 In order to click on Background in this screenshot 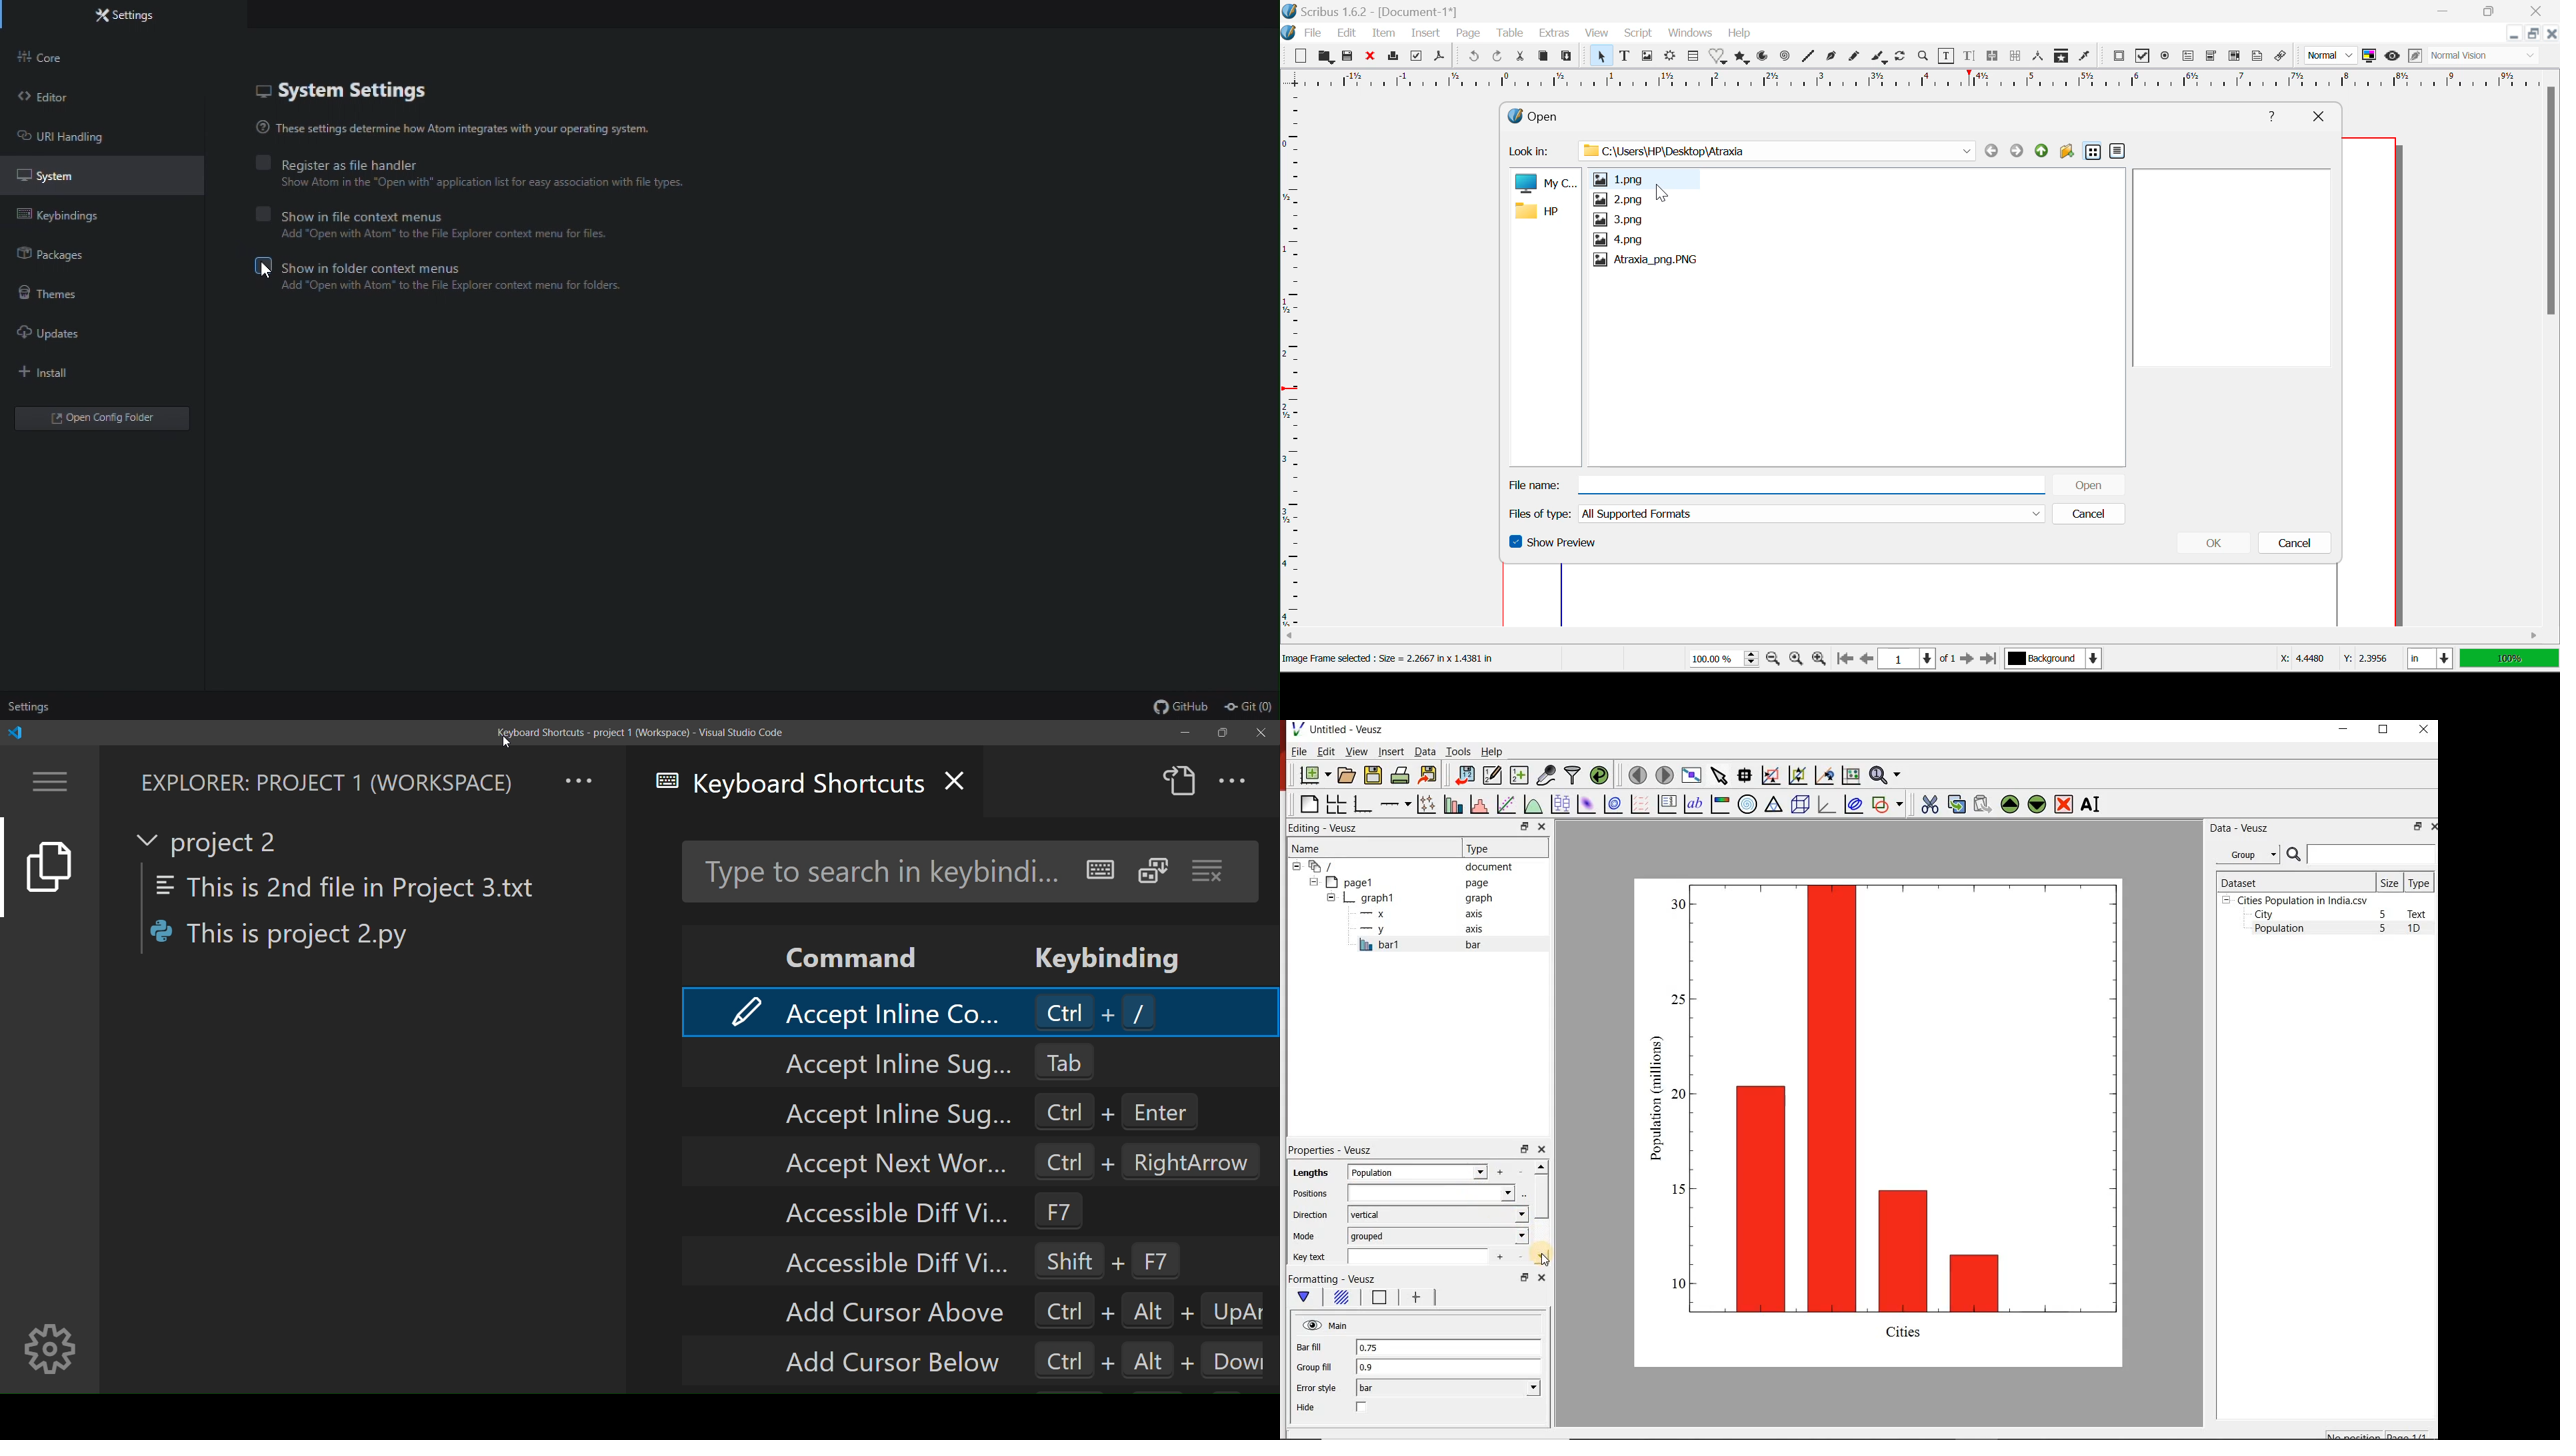, I will do `click(2055, 660)`.